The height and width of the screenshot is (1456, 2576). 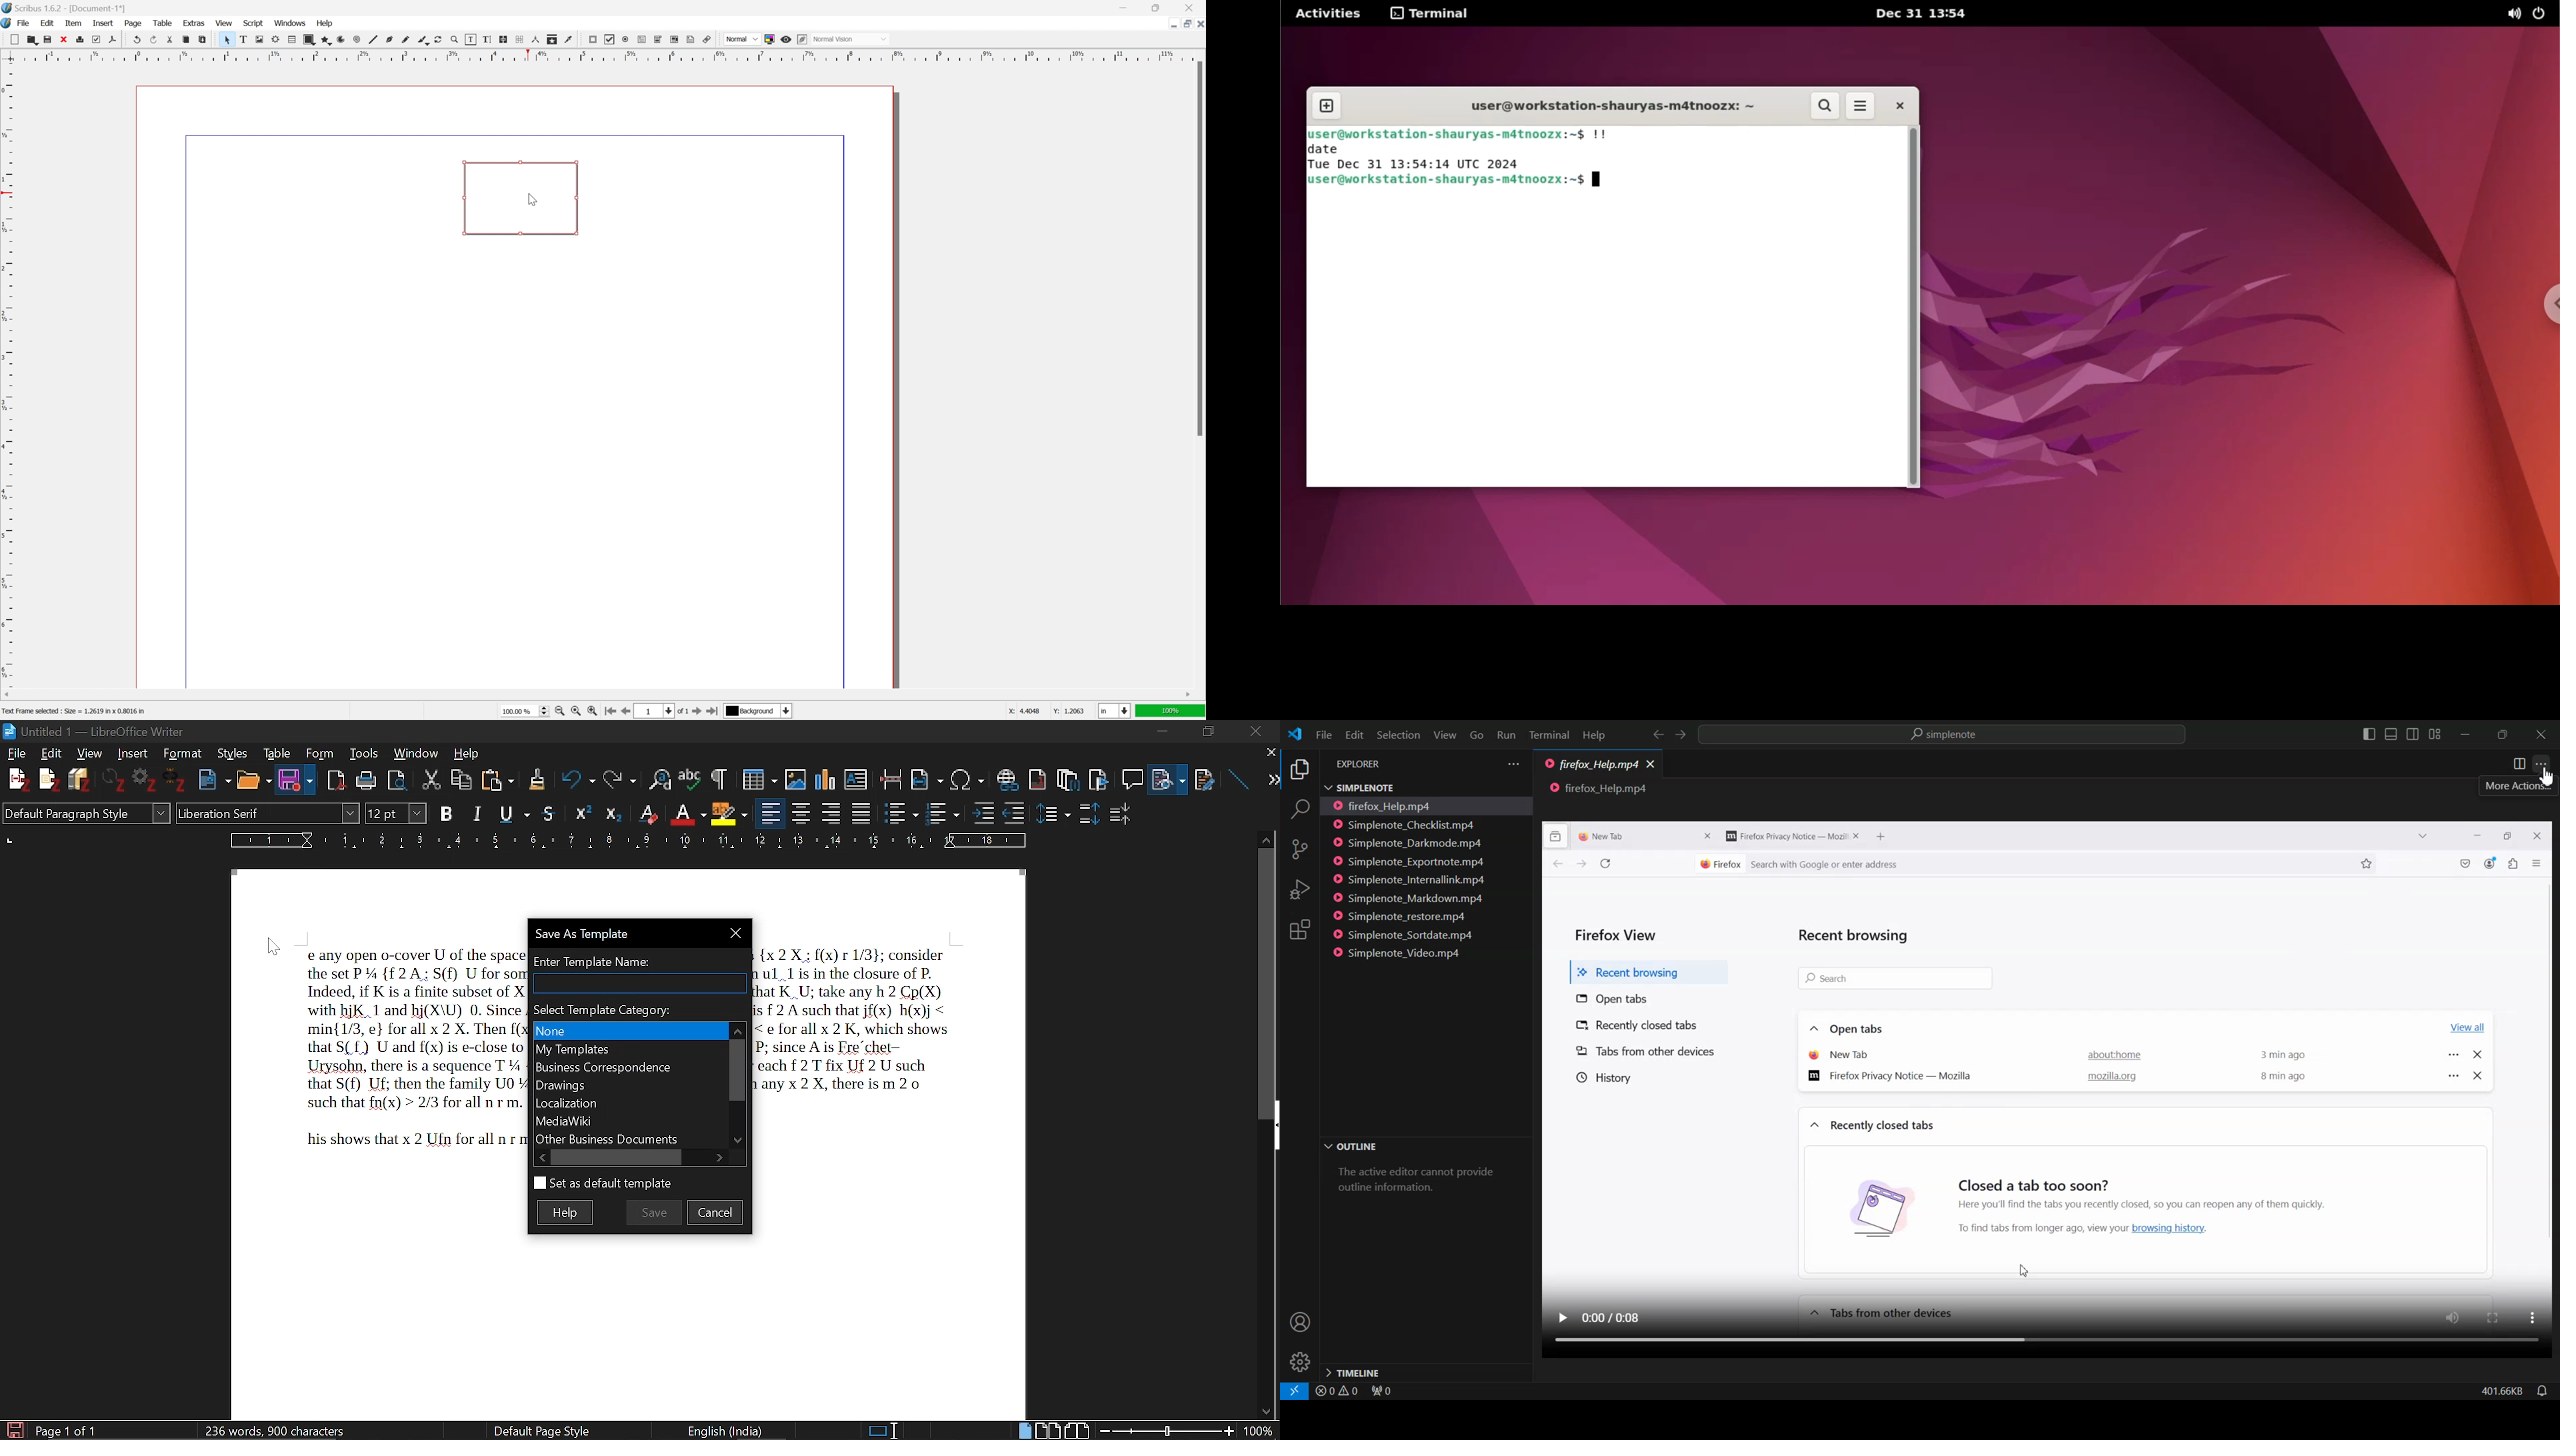 What do you see at coordinates (224, 22) in the screenshot?
I see `view` at bounding box center [224, 22].